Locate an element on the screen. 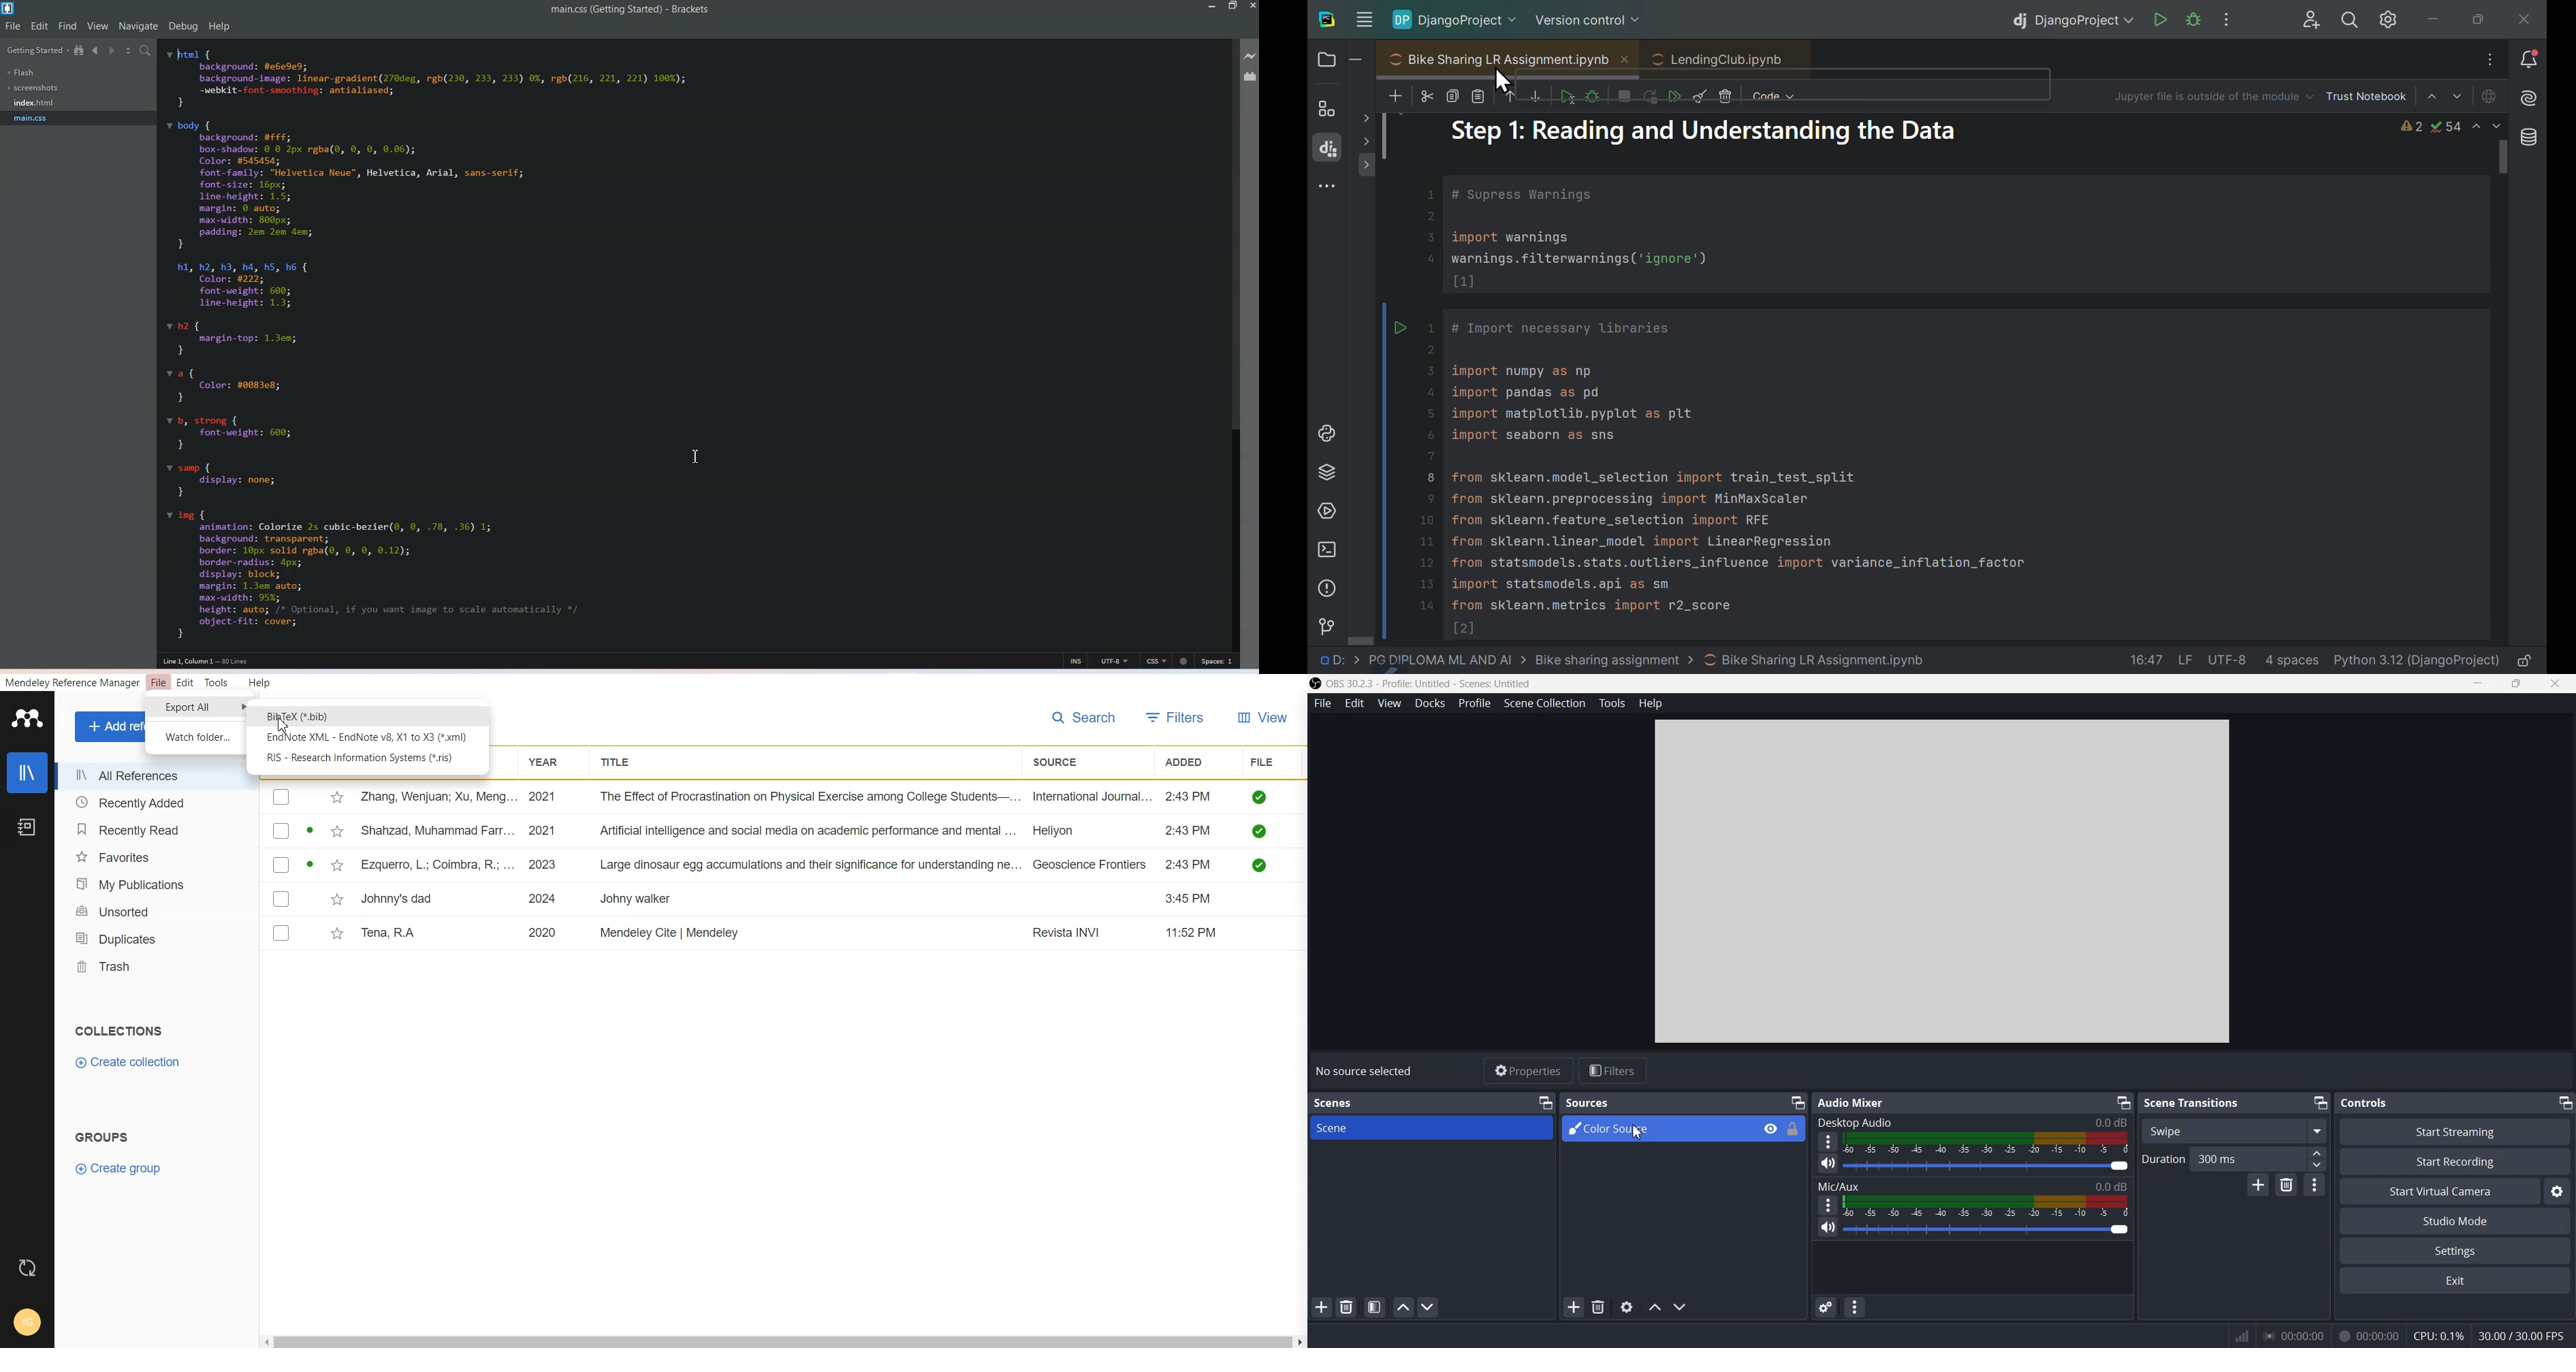 The width and height of the screenshot is (2576, 1372). My Publication is located at coordinates (152, 883).